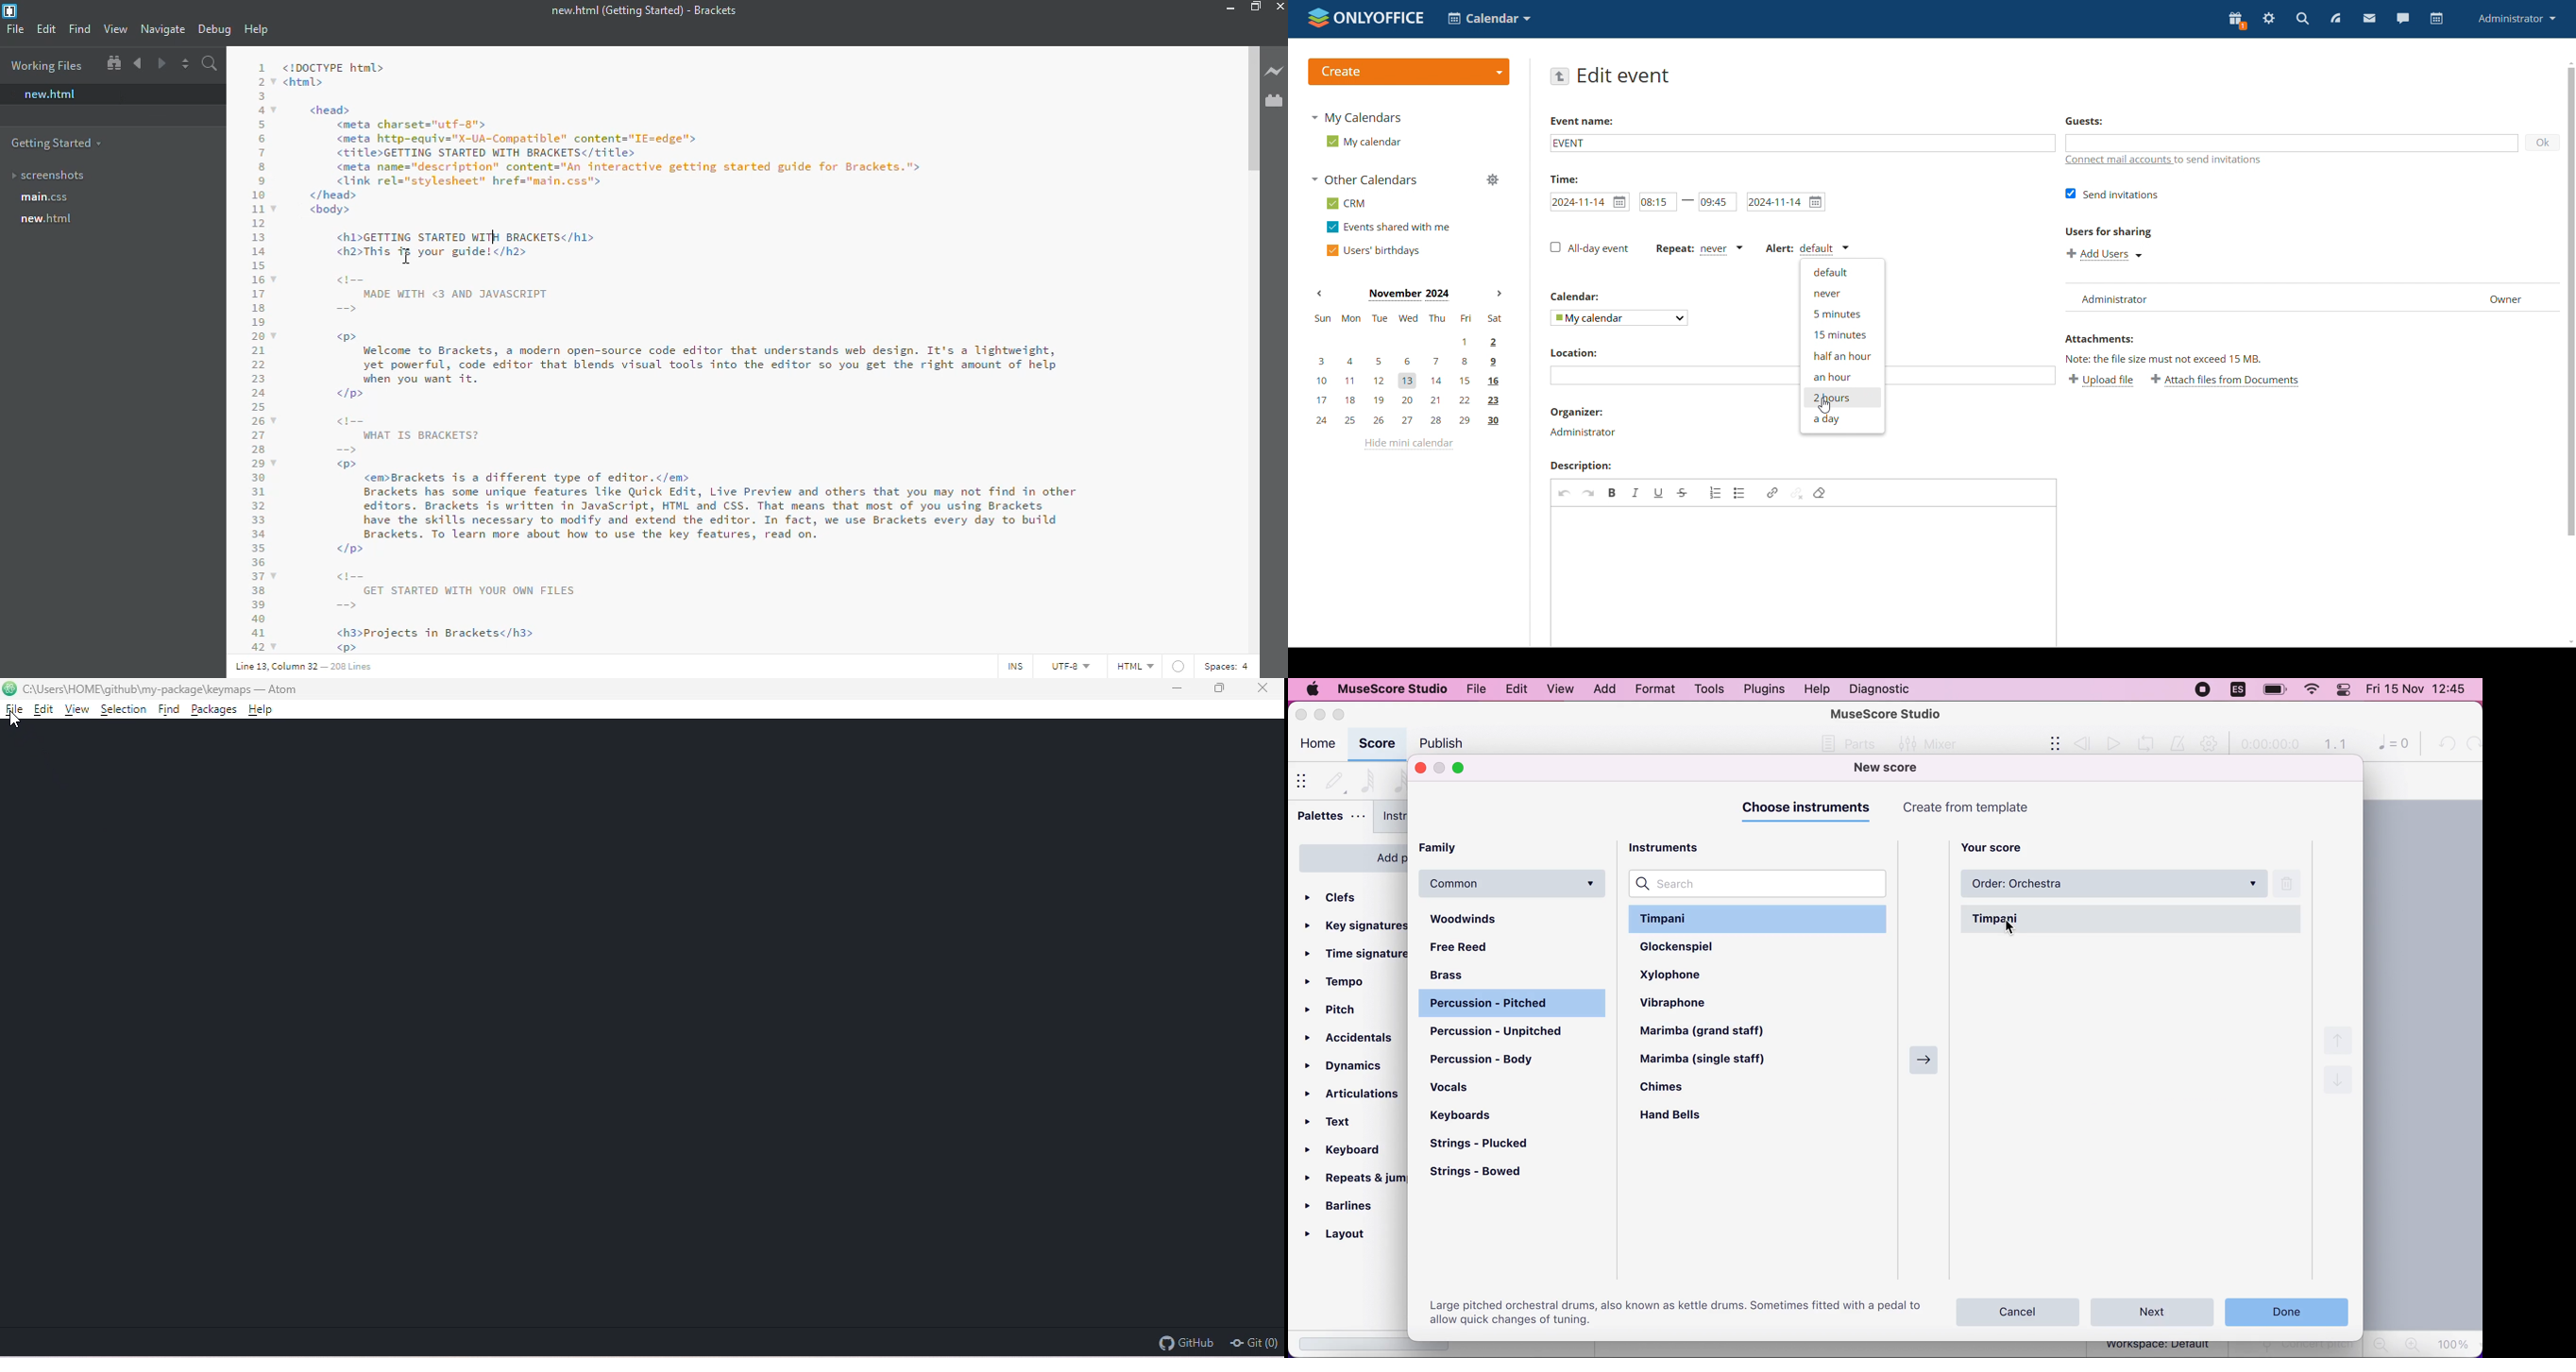  Describe the element at coordinates (8, 689) in the screenshot. I see `atom logo` at that location.